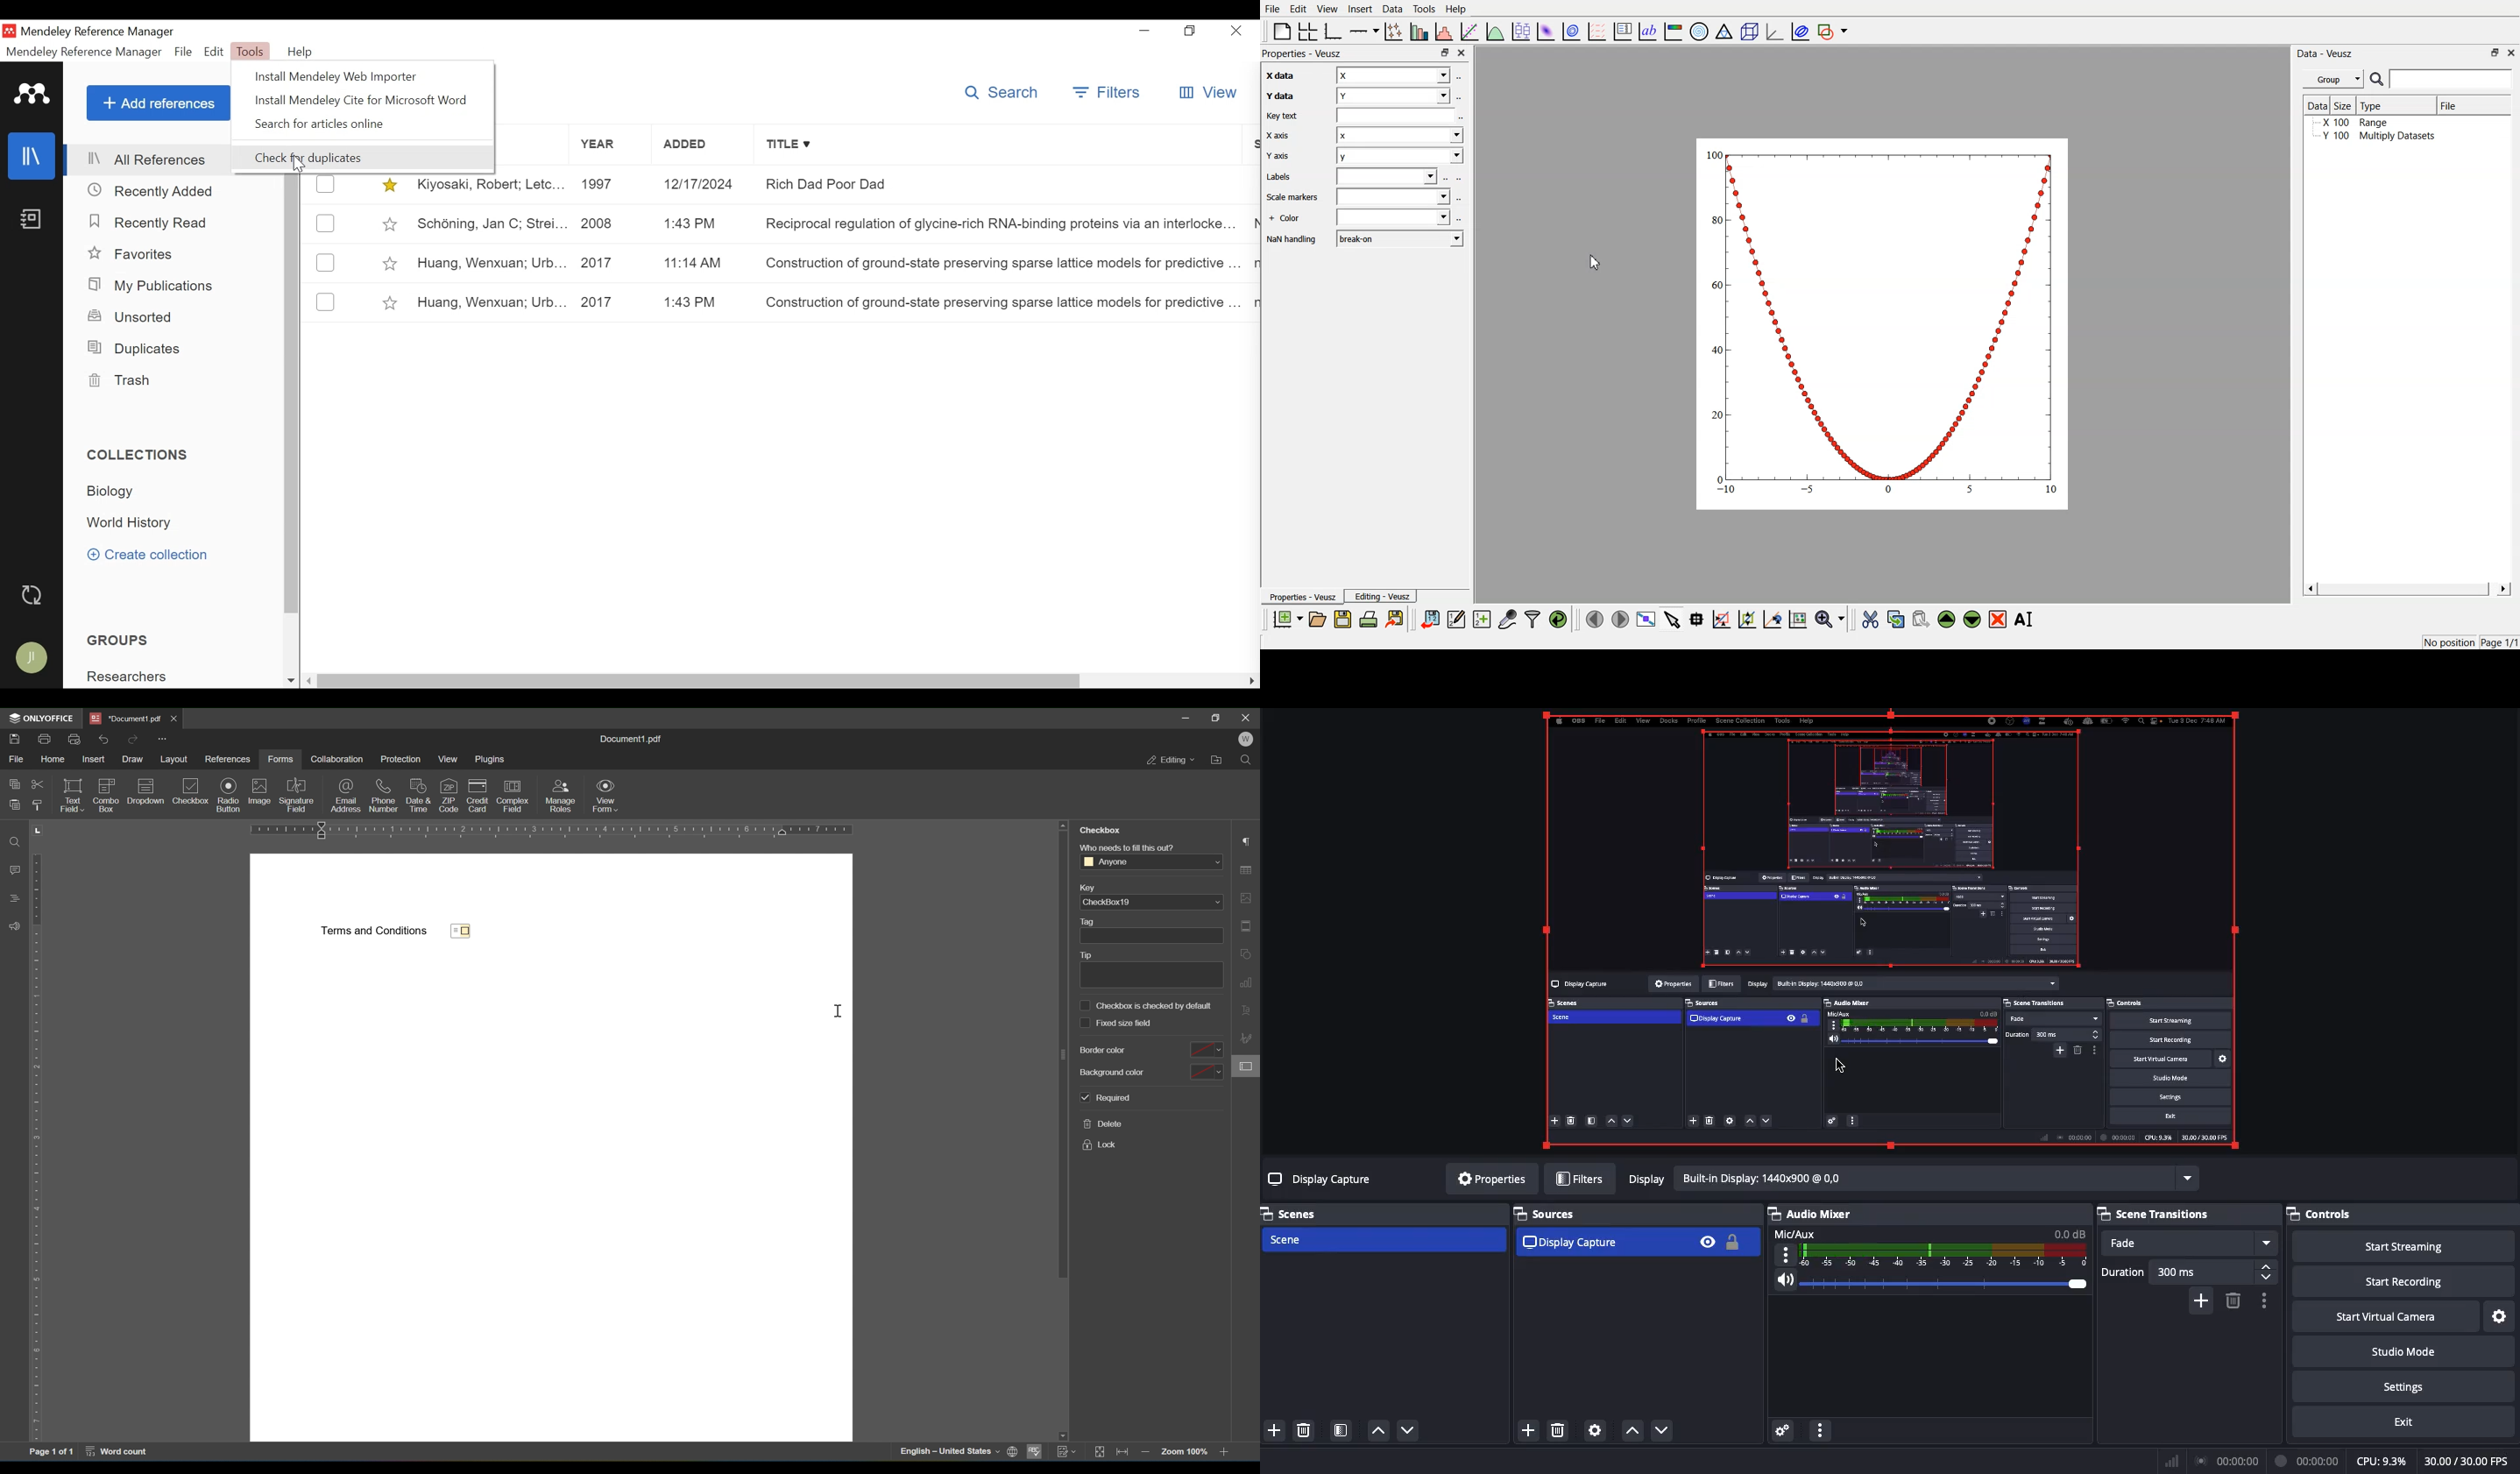 This screenshot has width=2520, height=1484. What do you see at coordinates (1620, 618) in the screenshot?
I see `move right` at bounding box center [1620, 618].